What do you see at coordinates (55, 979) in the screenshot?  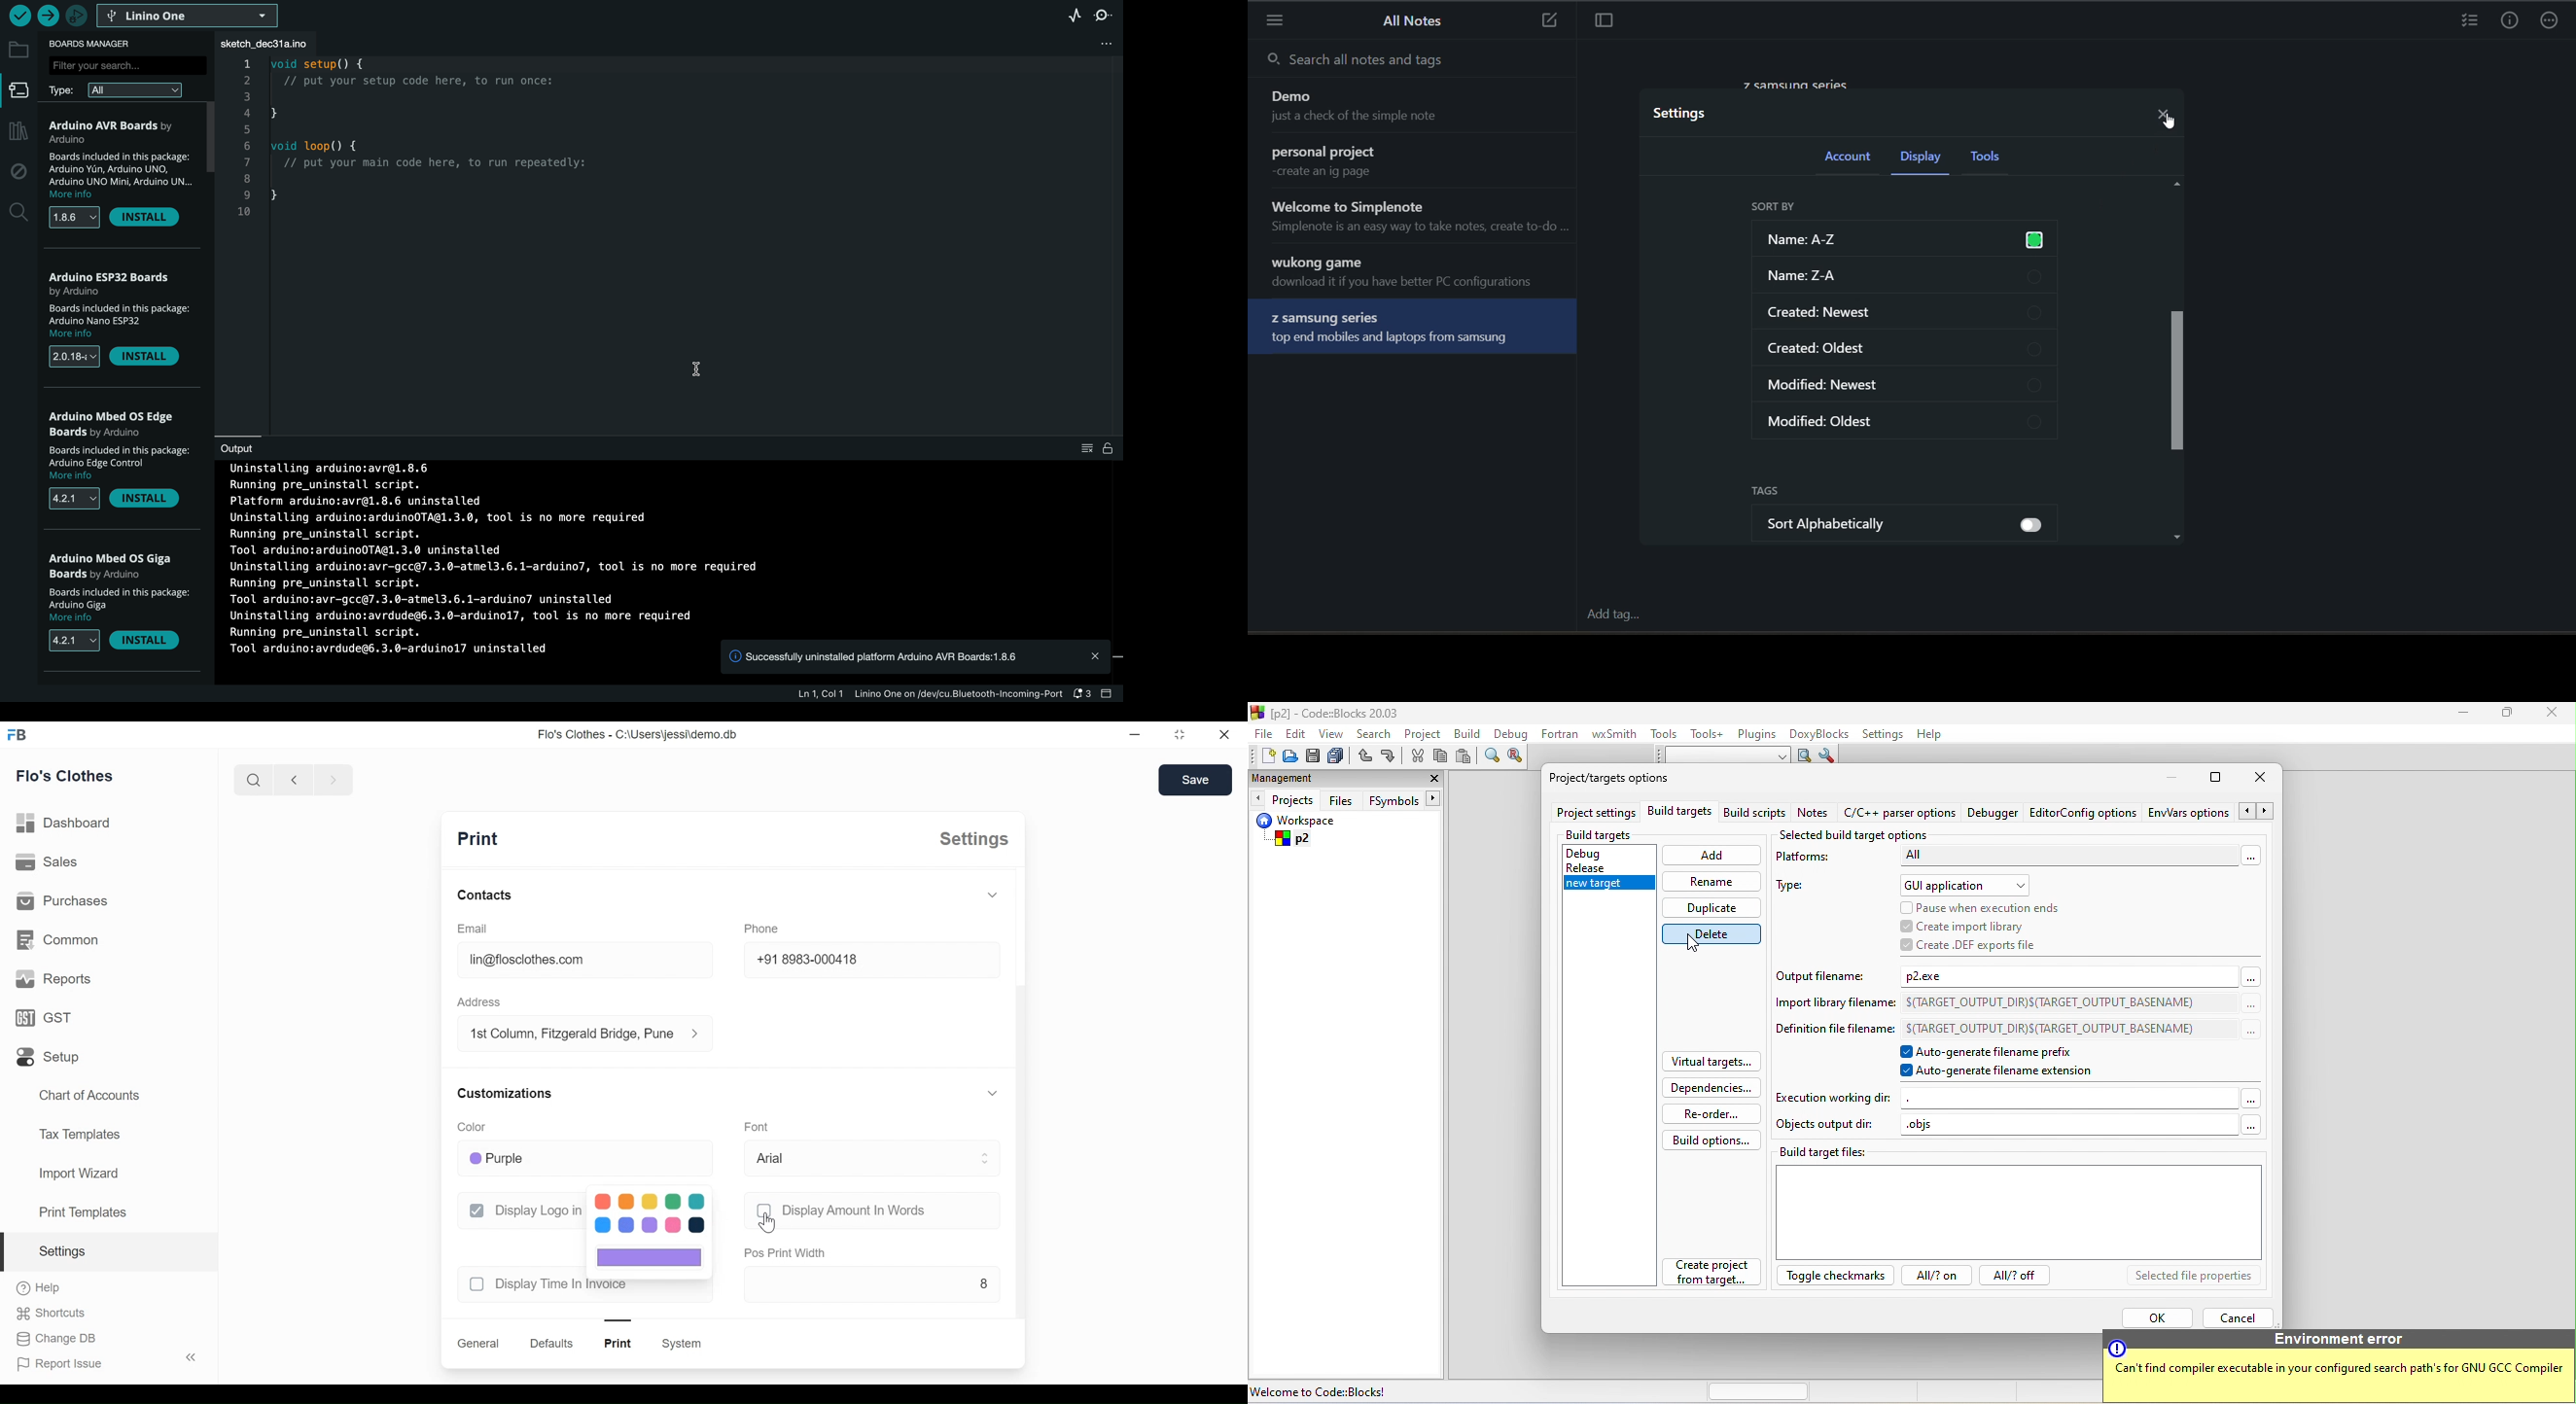 I see `reports` at bounding box center [55, 979].